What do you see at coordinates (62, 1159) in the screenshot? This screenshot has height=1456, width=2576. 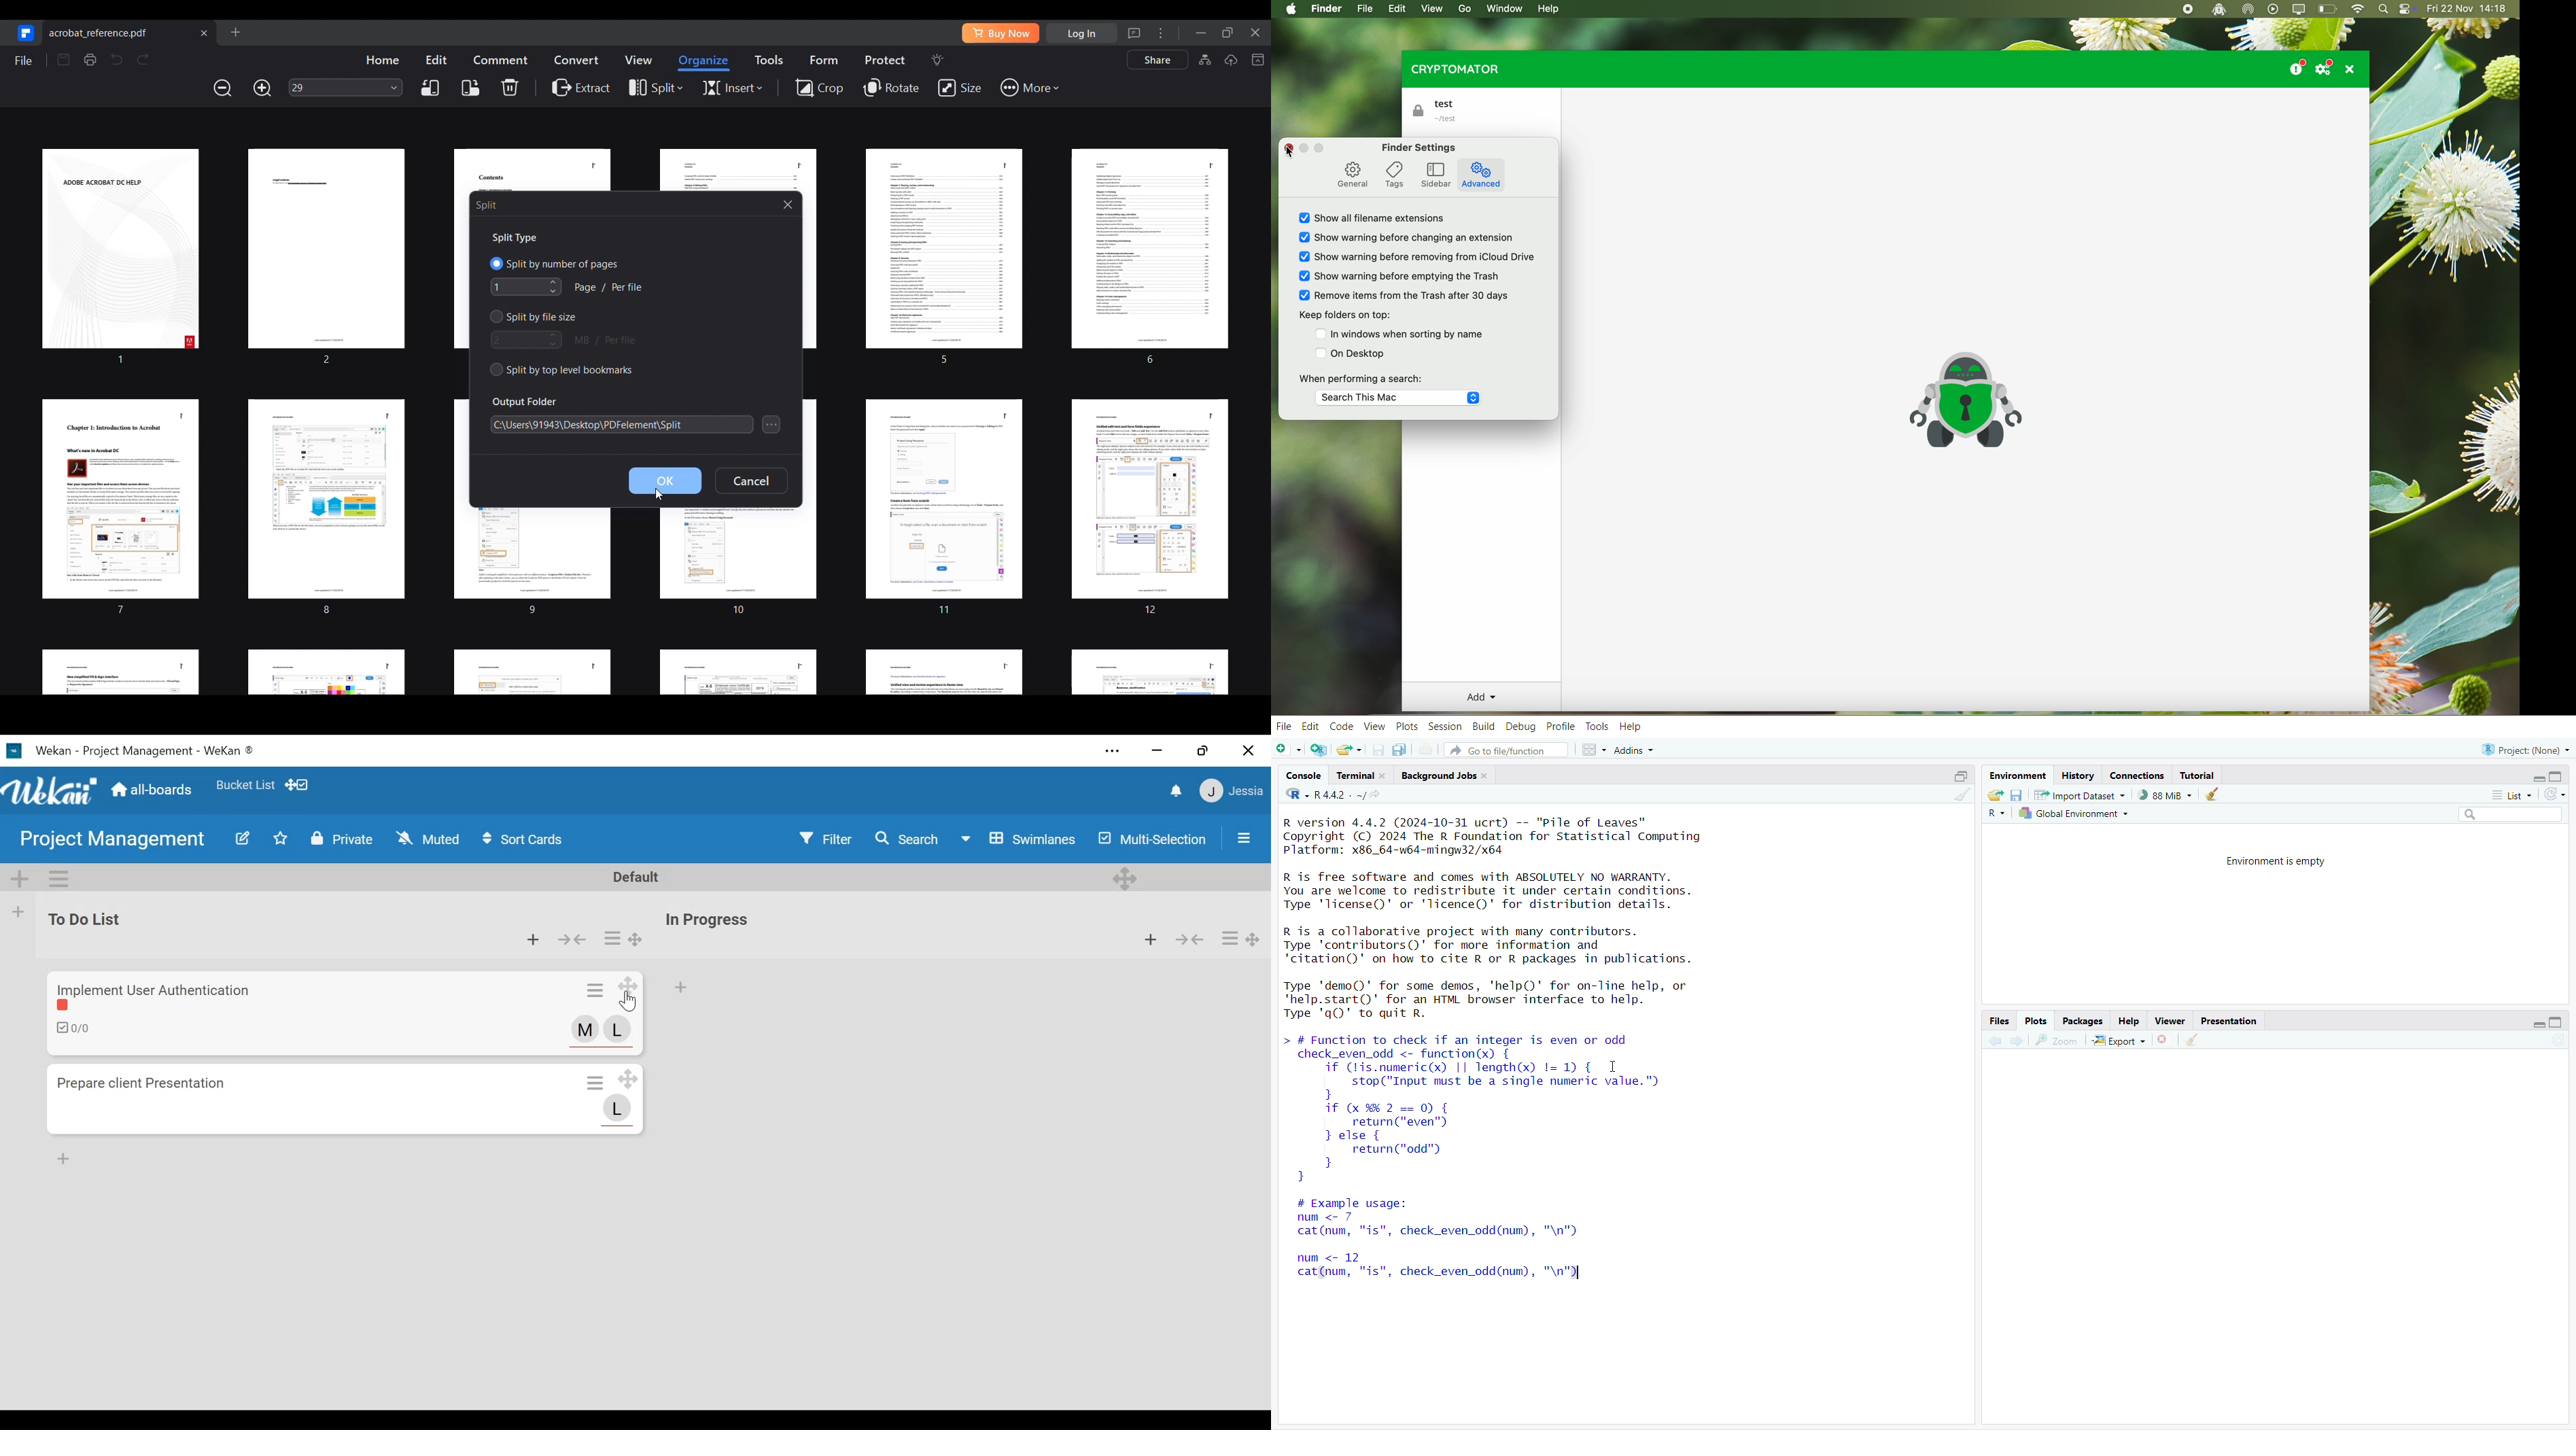 I see `Add card to Bottom of the list` at bounding box center [62, 1159].